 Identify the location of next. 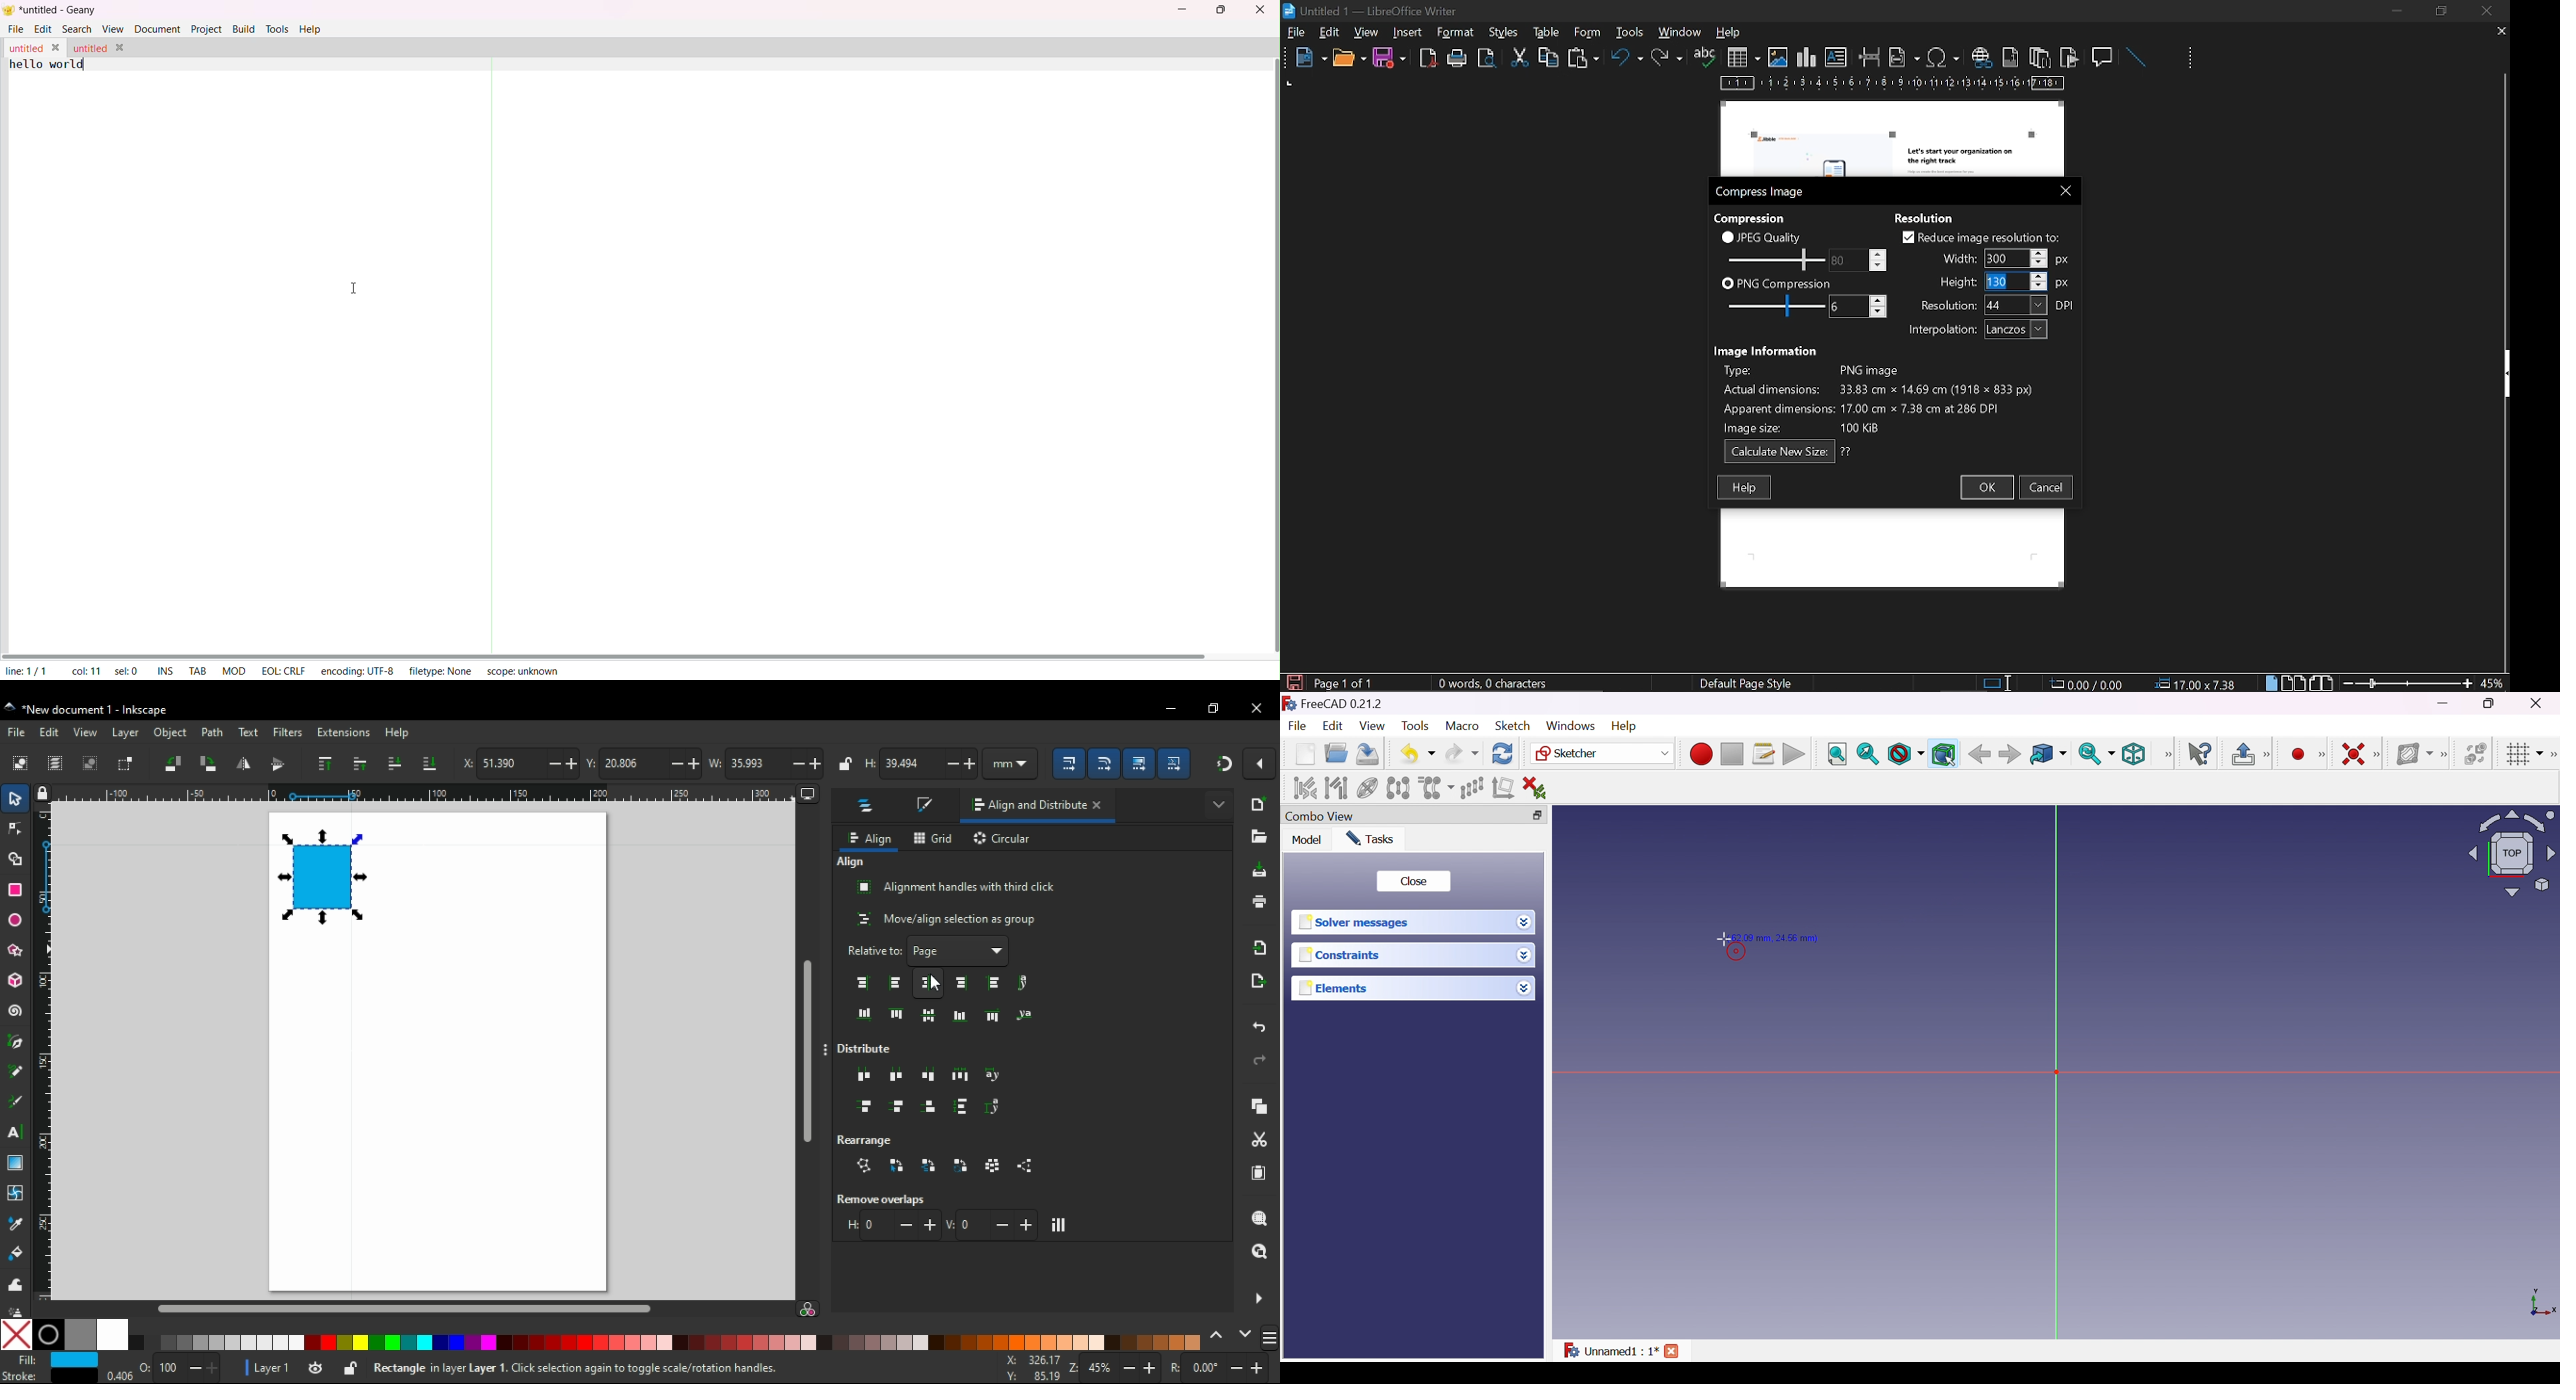
(1245, 1333).